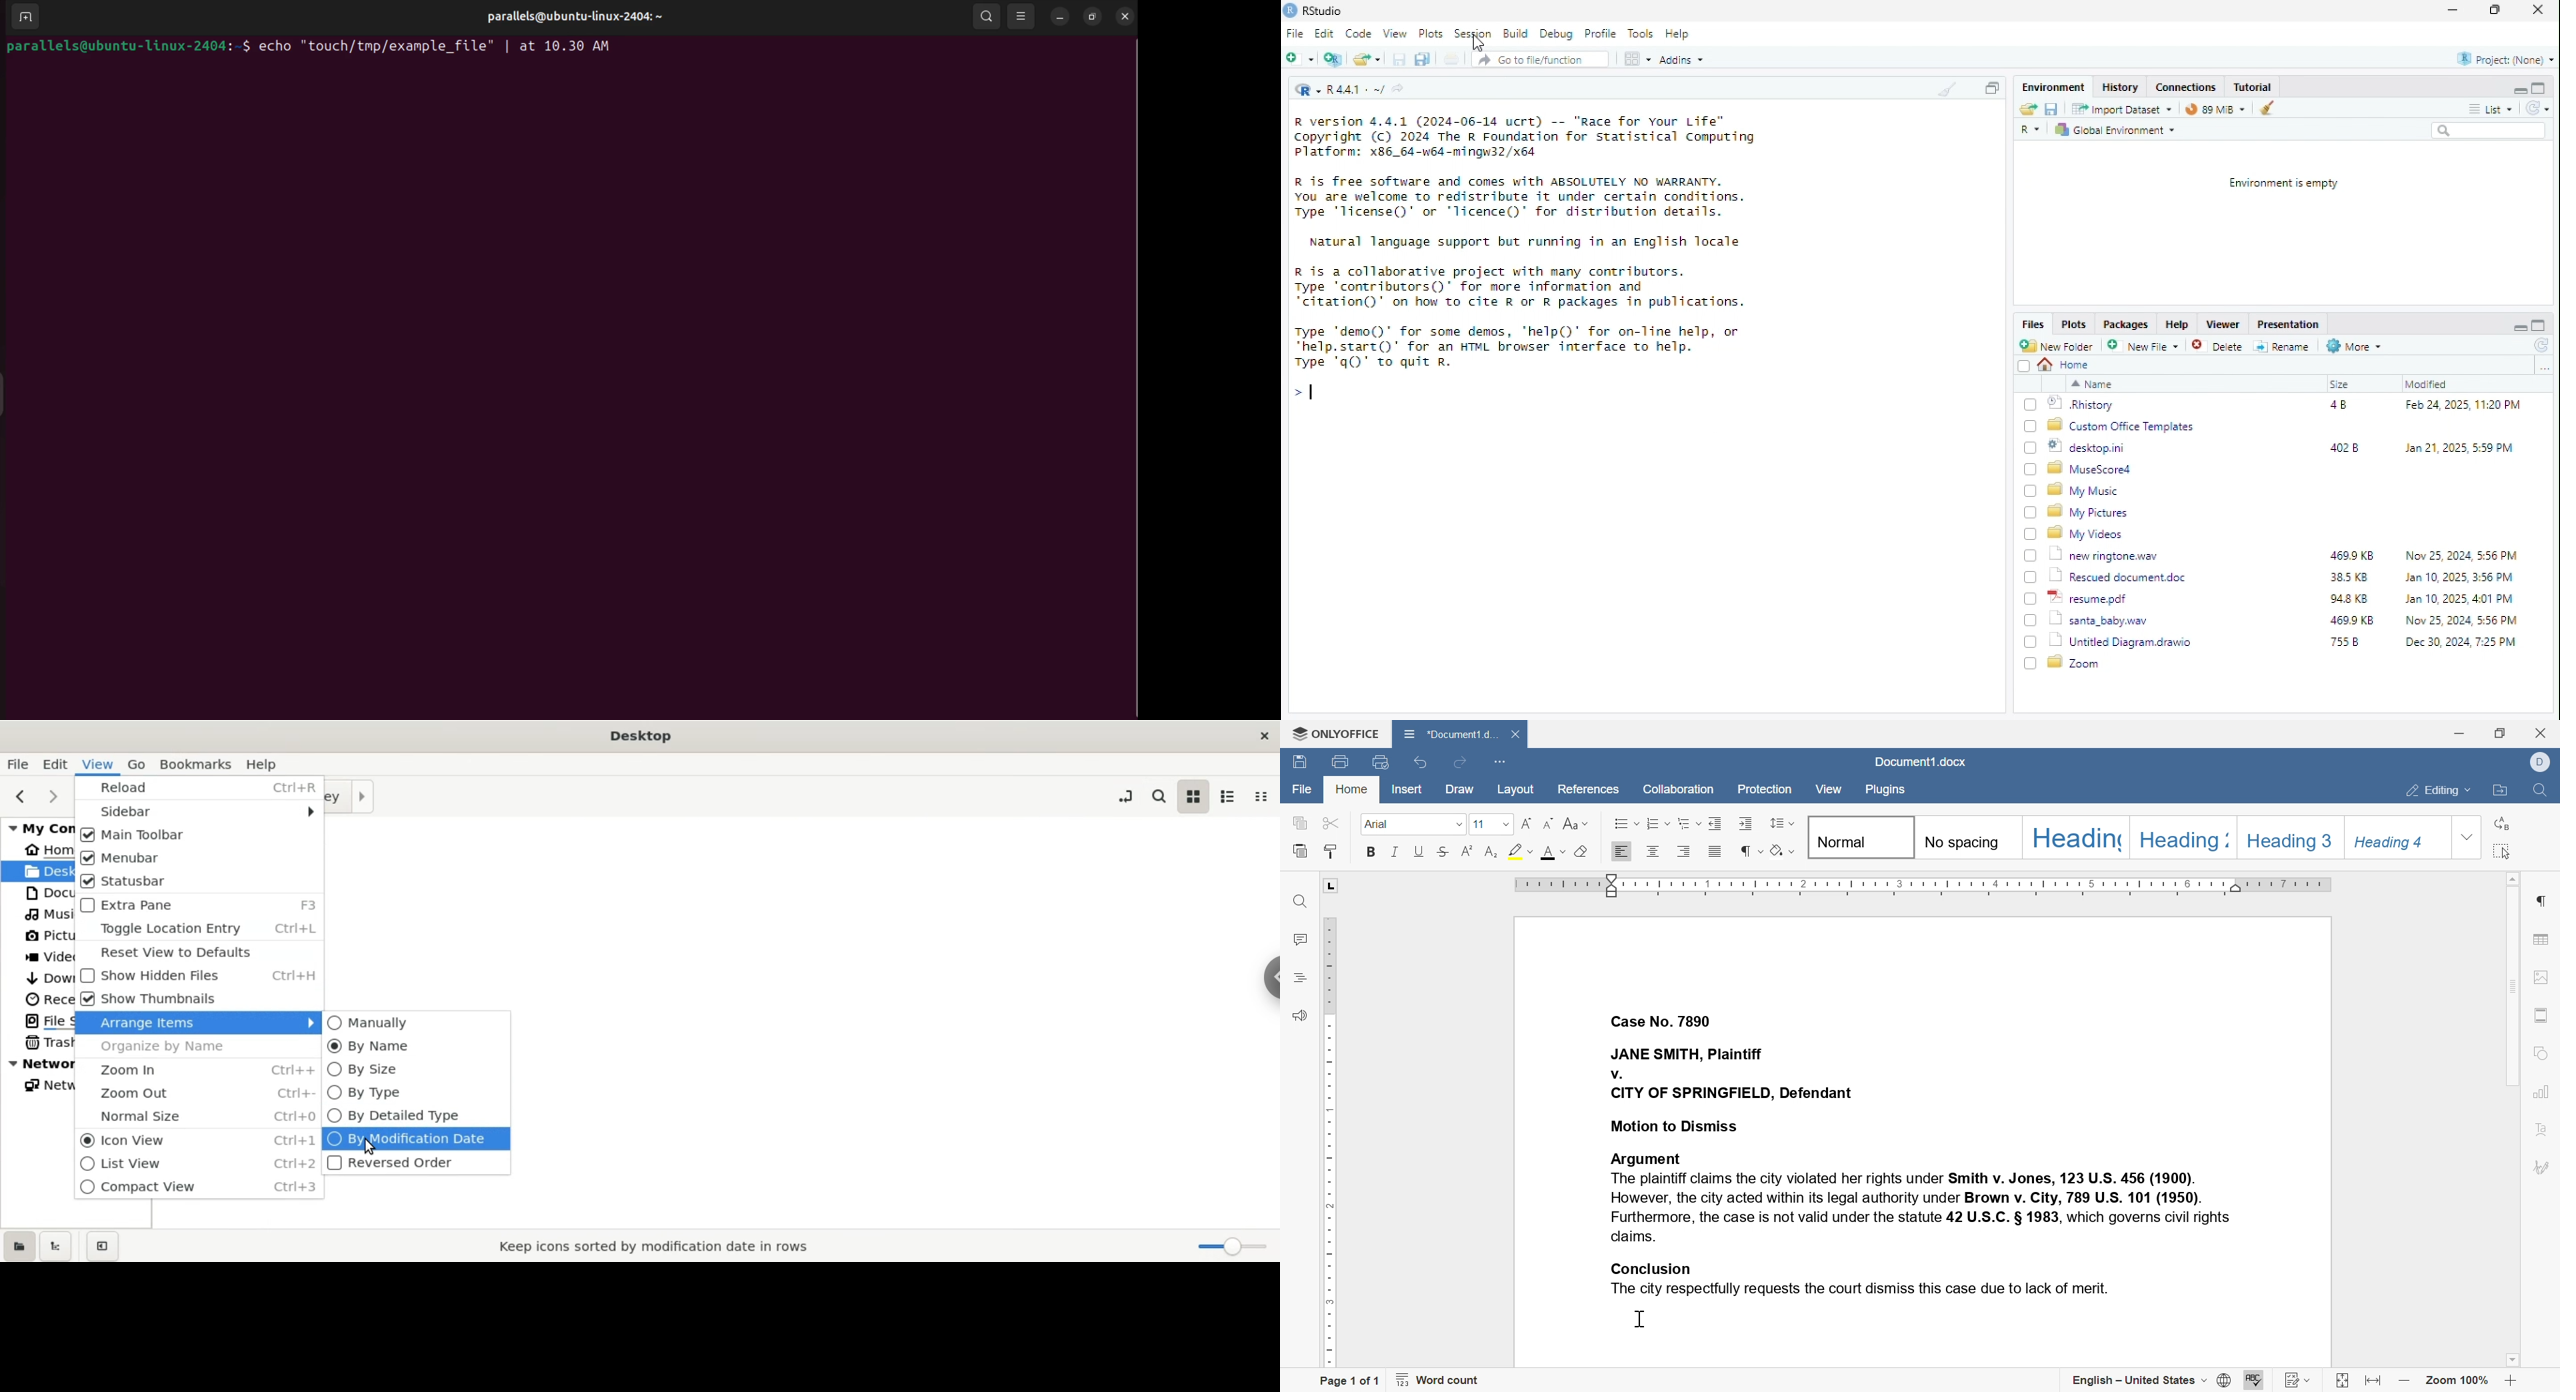  Describe the element at coordinates (2091, 512) in the screenshot. I see `My Pictures` at that location.